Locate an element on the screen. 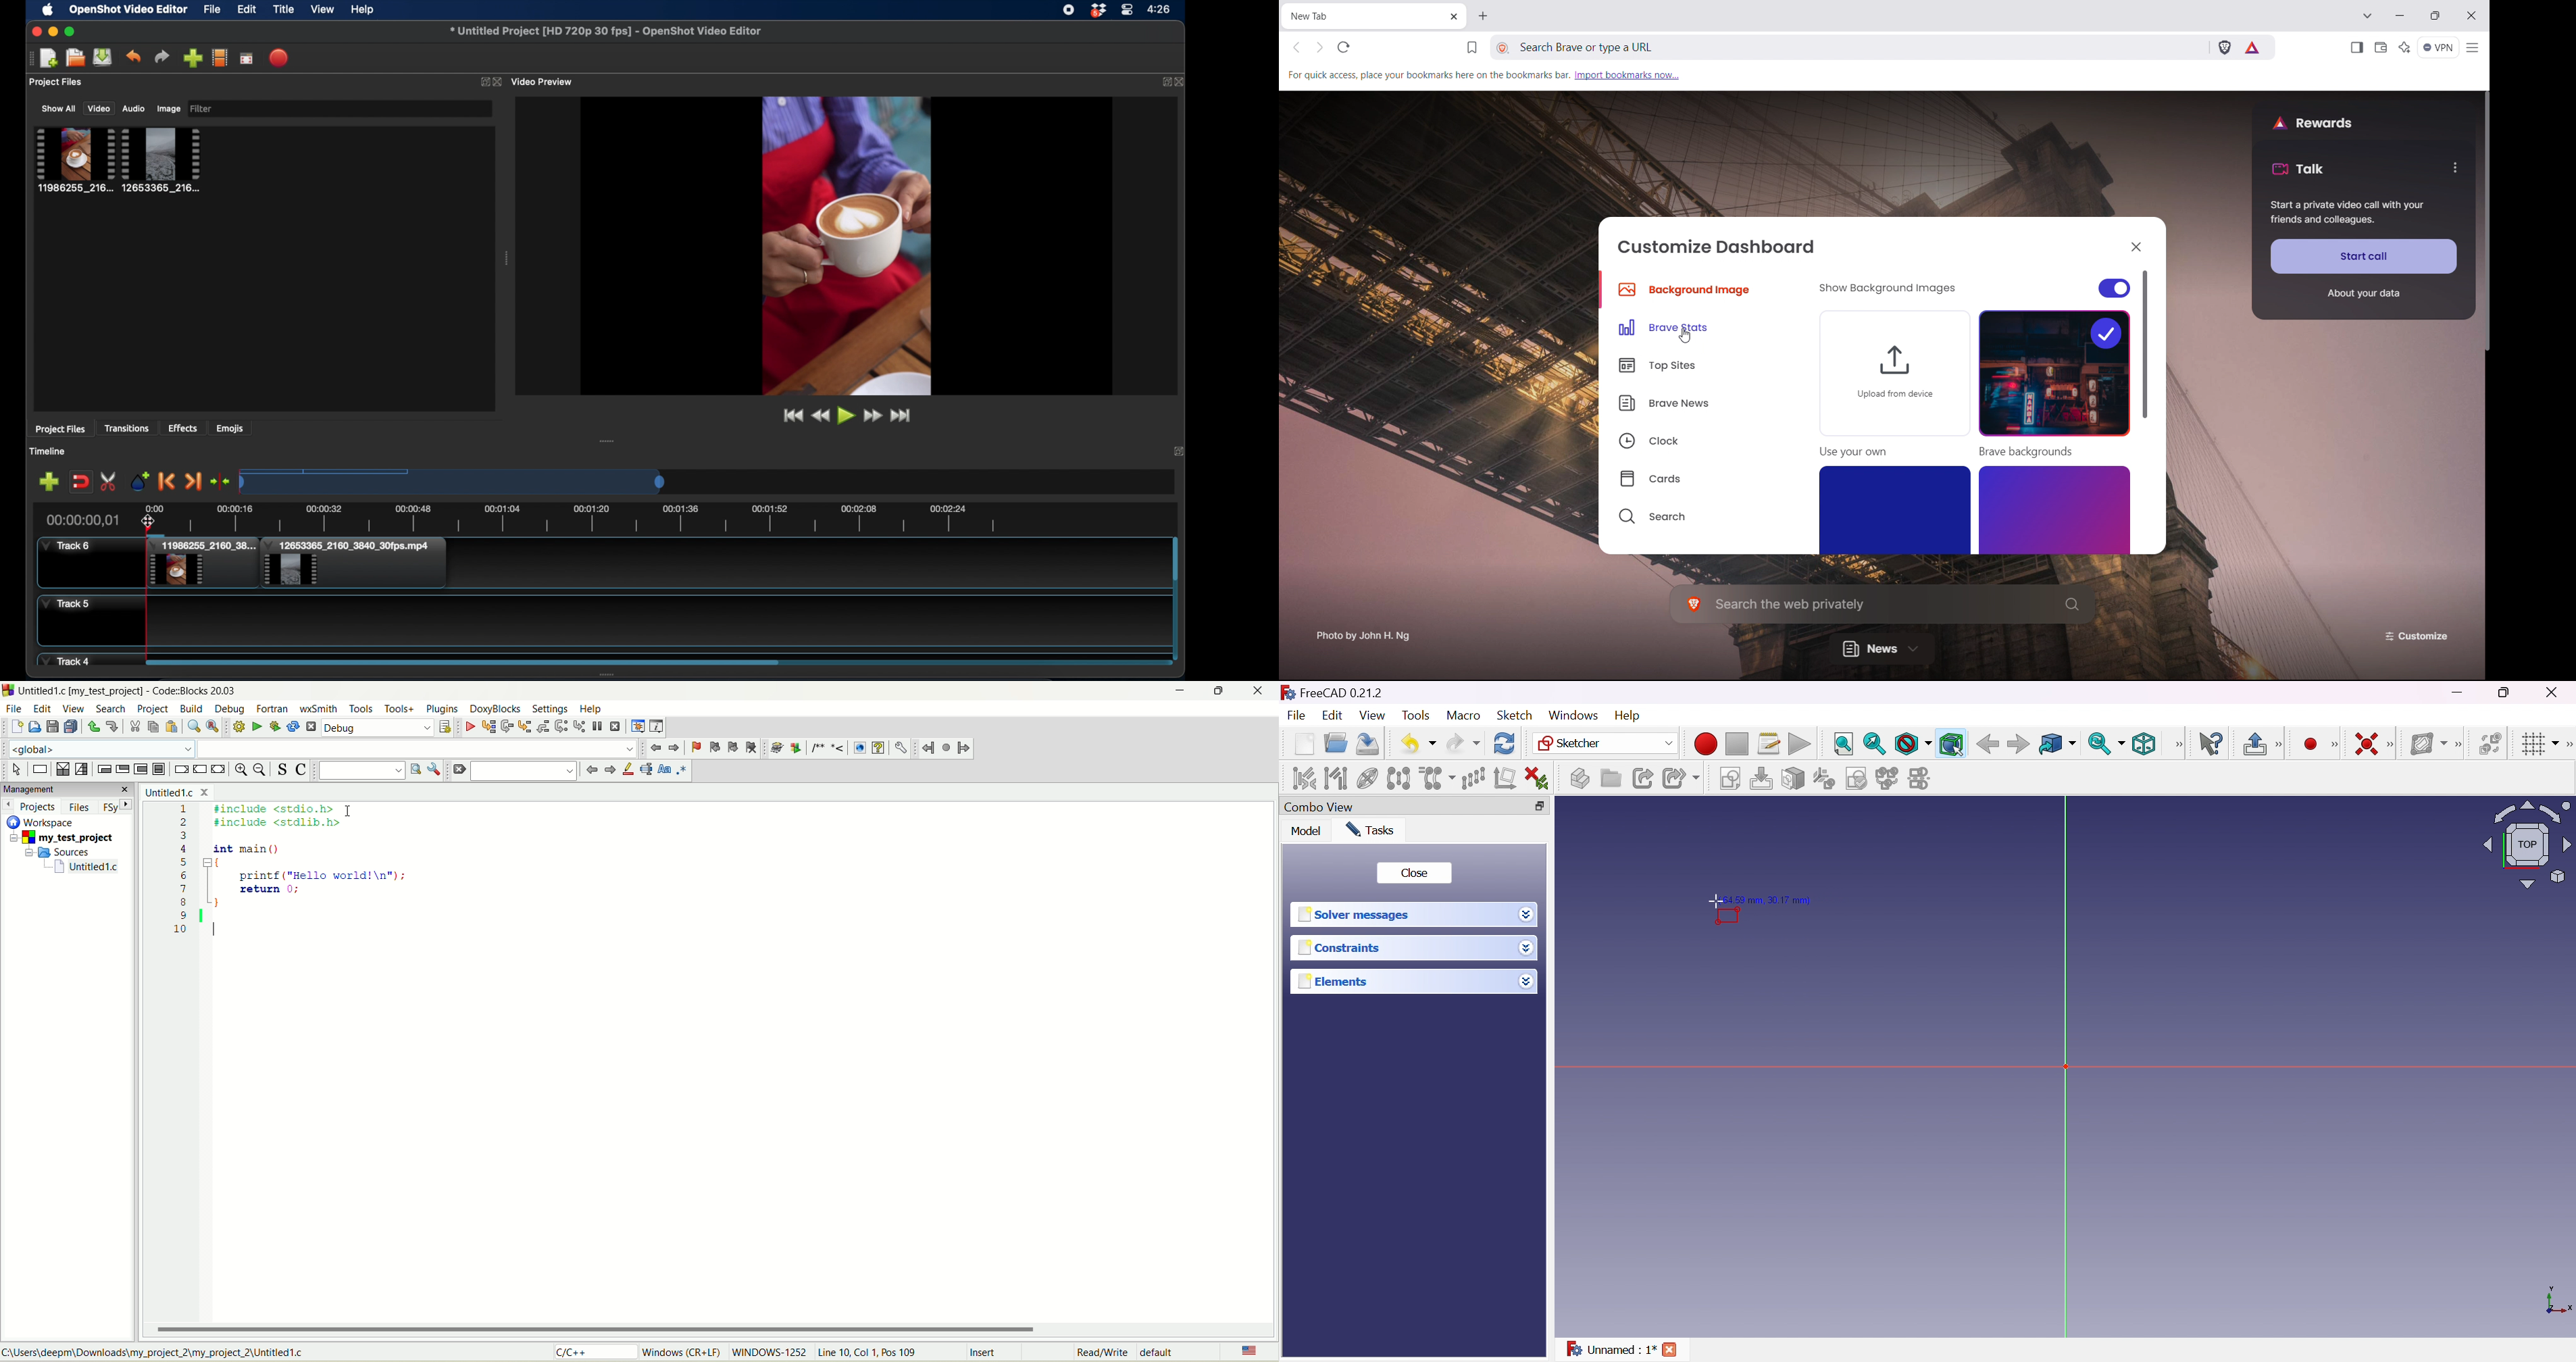 Image resolution: width=2576 pixels, height=1372 pixels. Select associated constraints is located at coordinates (1304, 778).